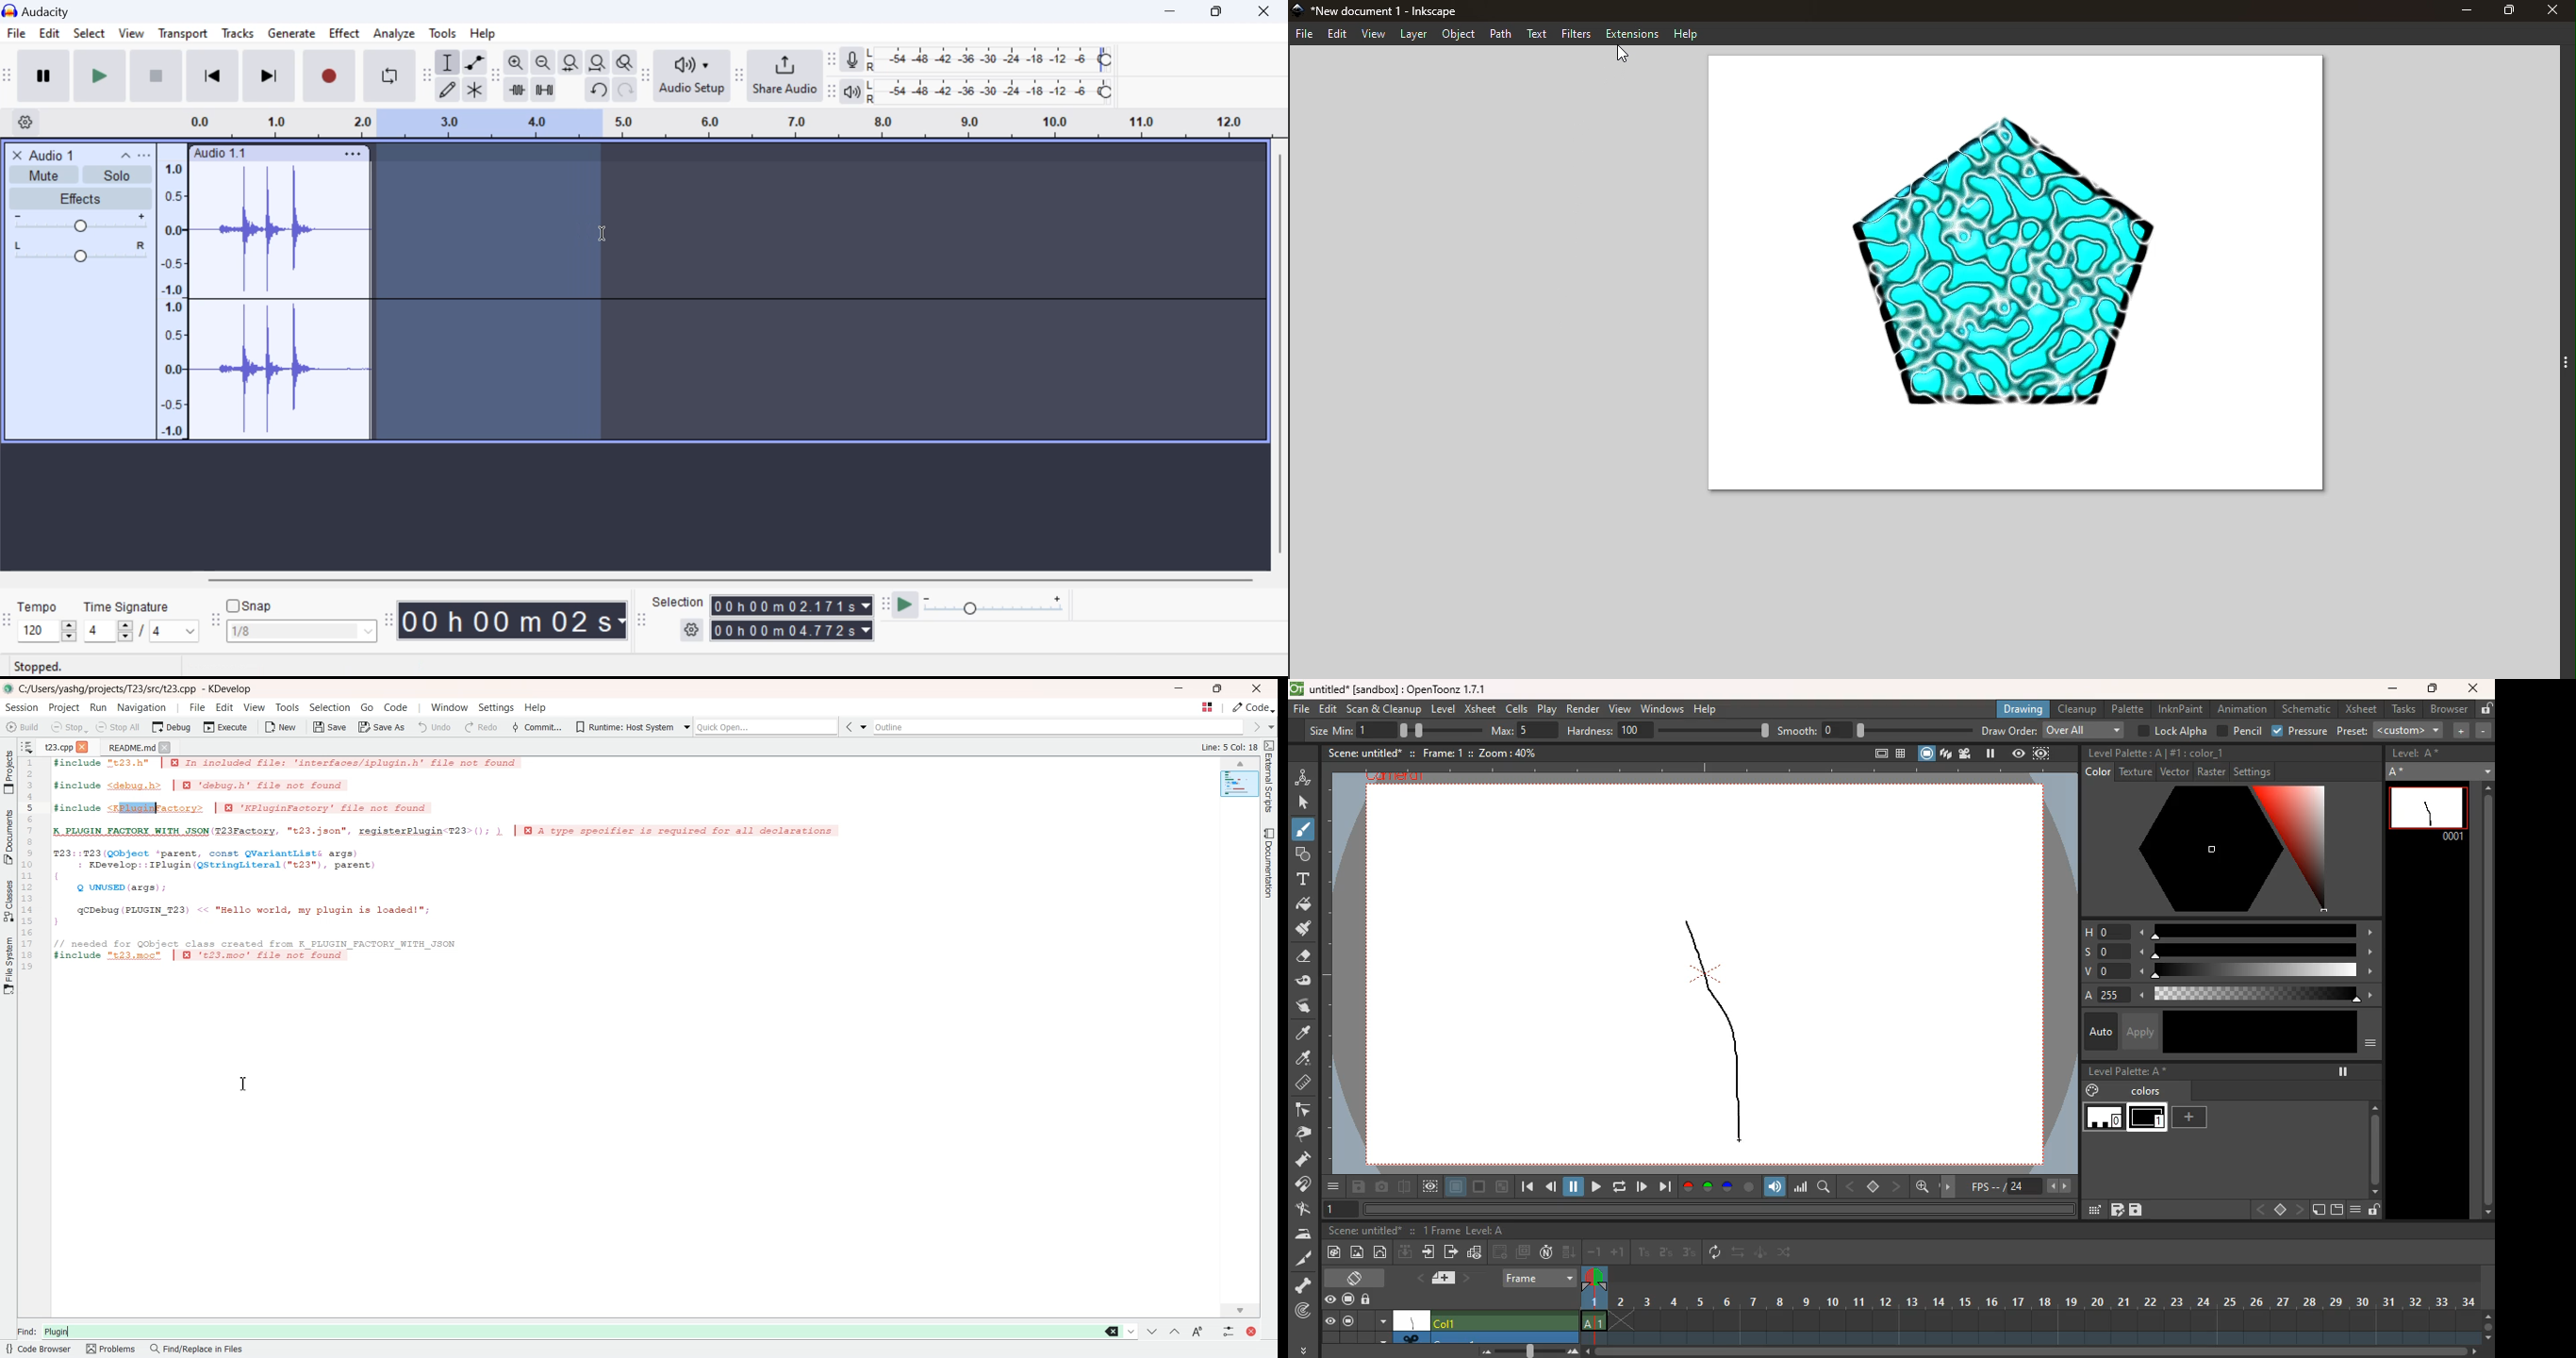 The image size is (2576, 1372). What do you see at coordinates (2136, 773) in the screenshot?
I see `texture` at bounding box center [2136, 773].